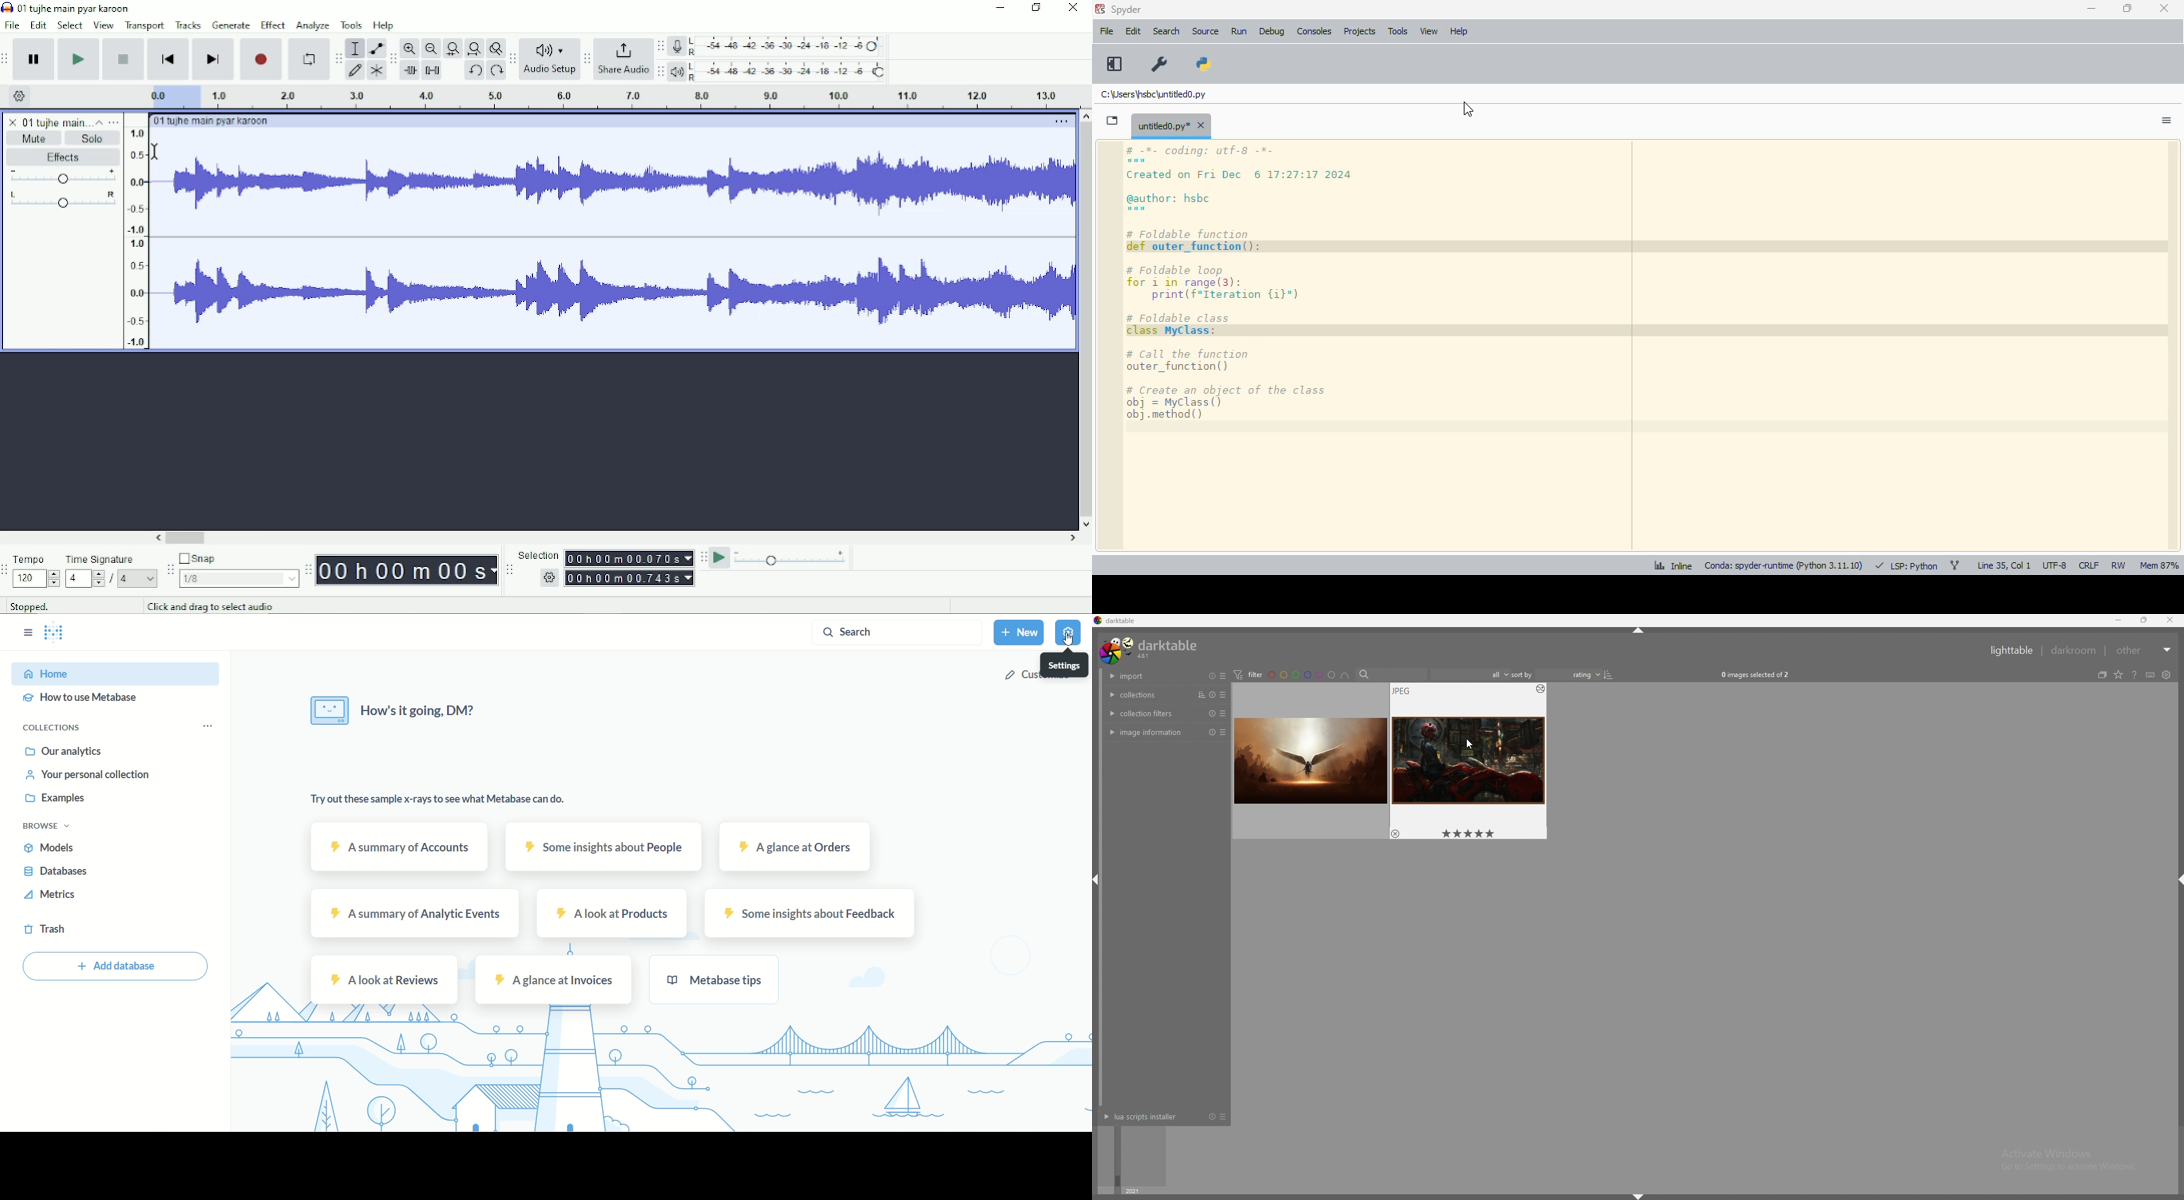 The image size is (2184, 1204). I want to click on Playback Meter, so click(779, 71).